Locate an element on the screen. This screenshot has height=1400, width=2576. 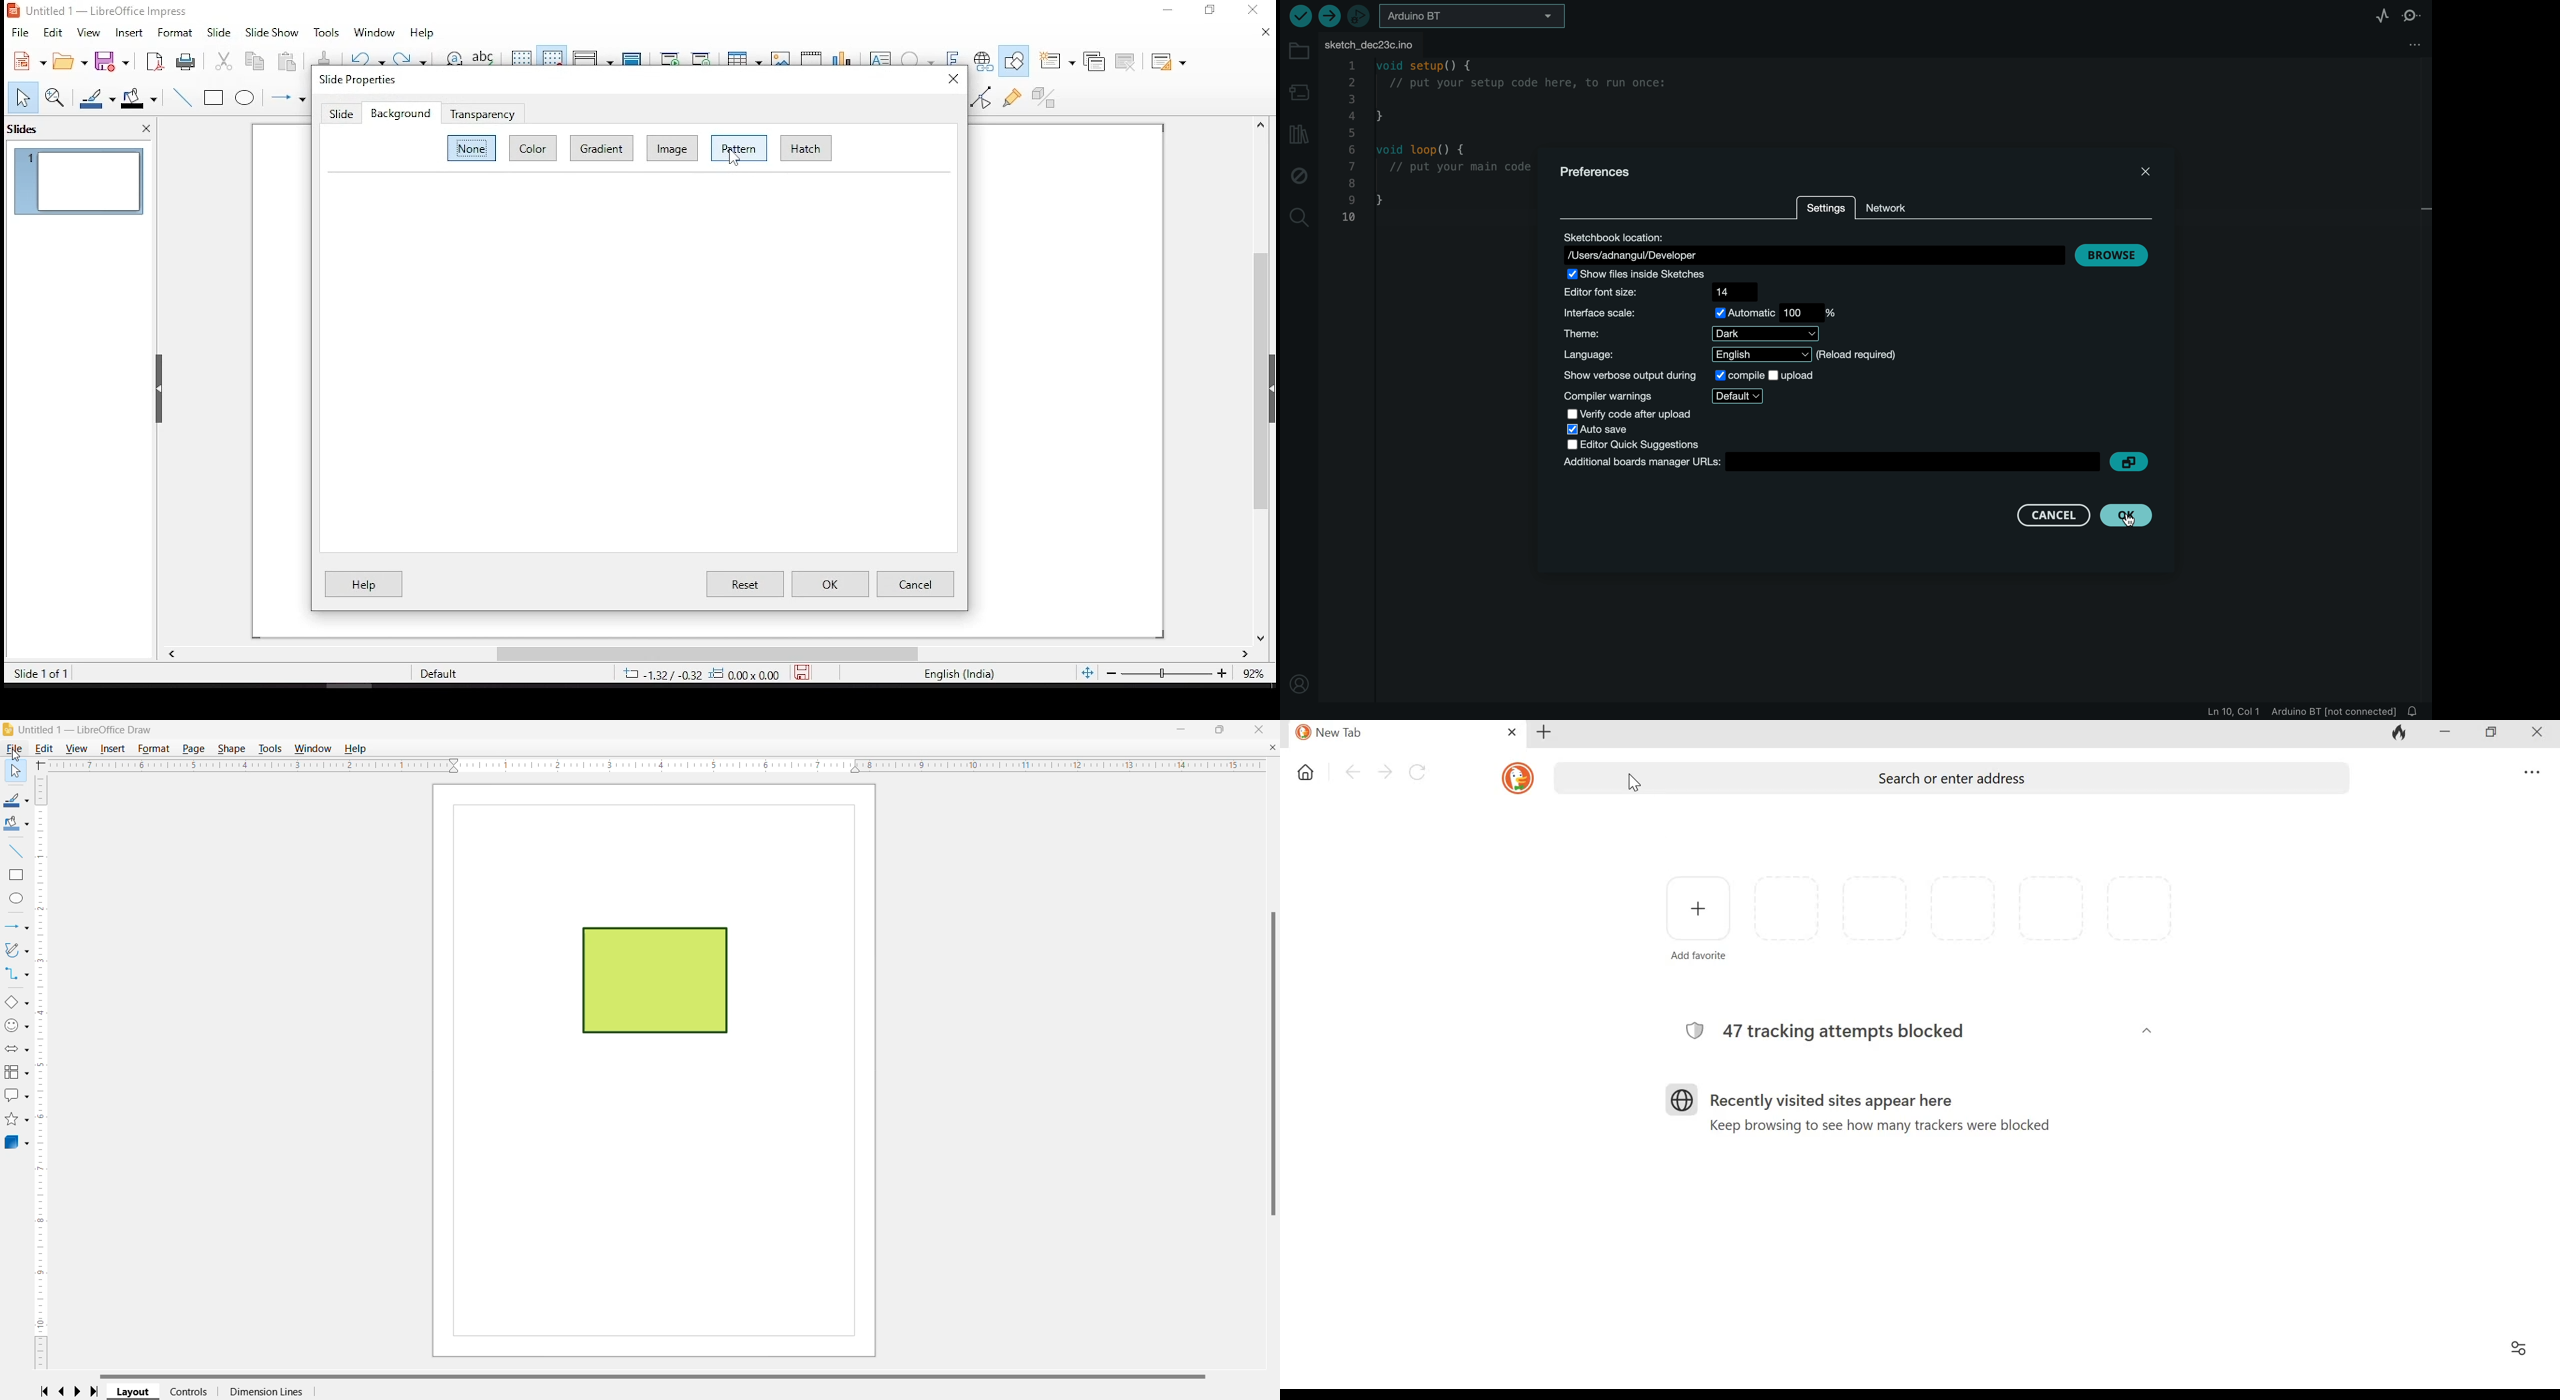
Scroll to first page is located at coordinates (43, 1391).